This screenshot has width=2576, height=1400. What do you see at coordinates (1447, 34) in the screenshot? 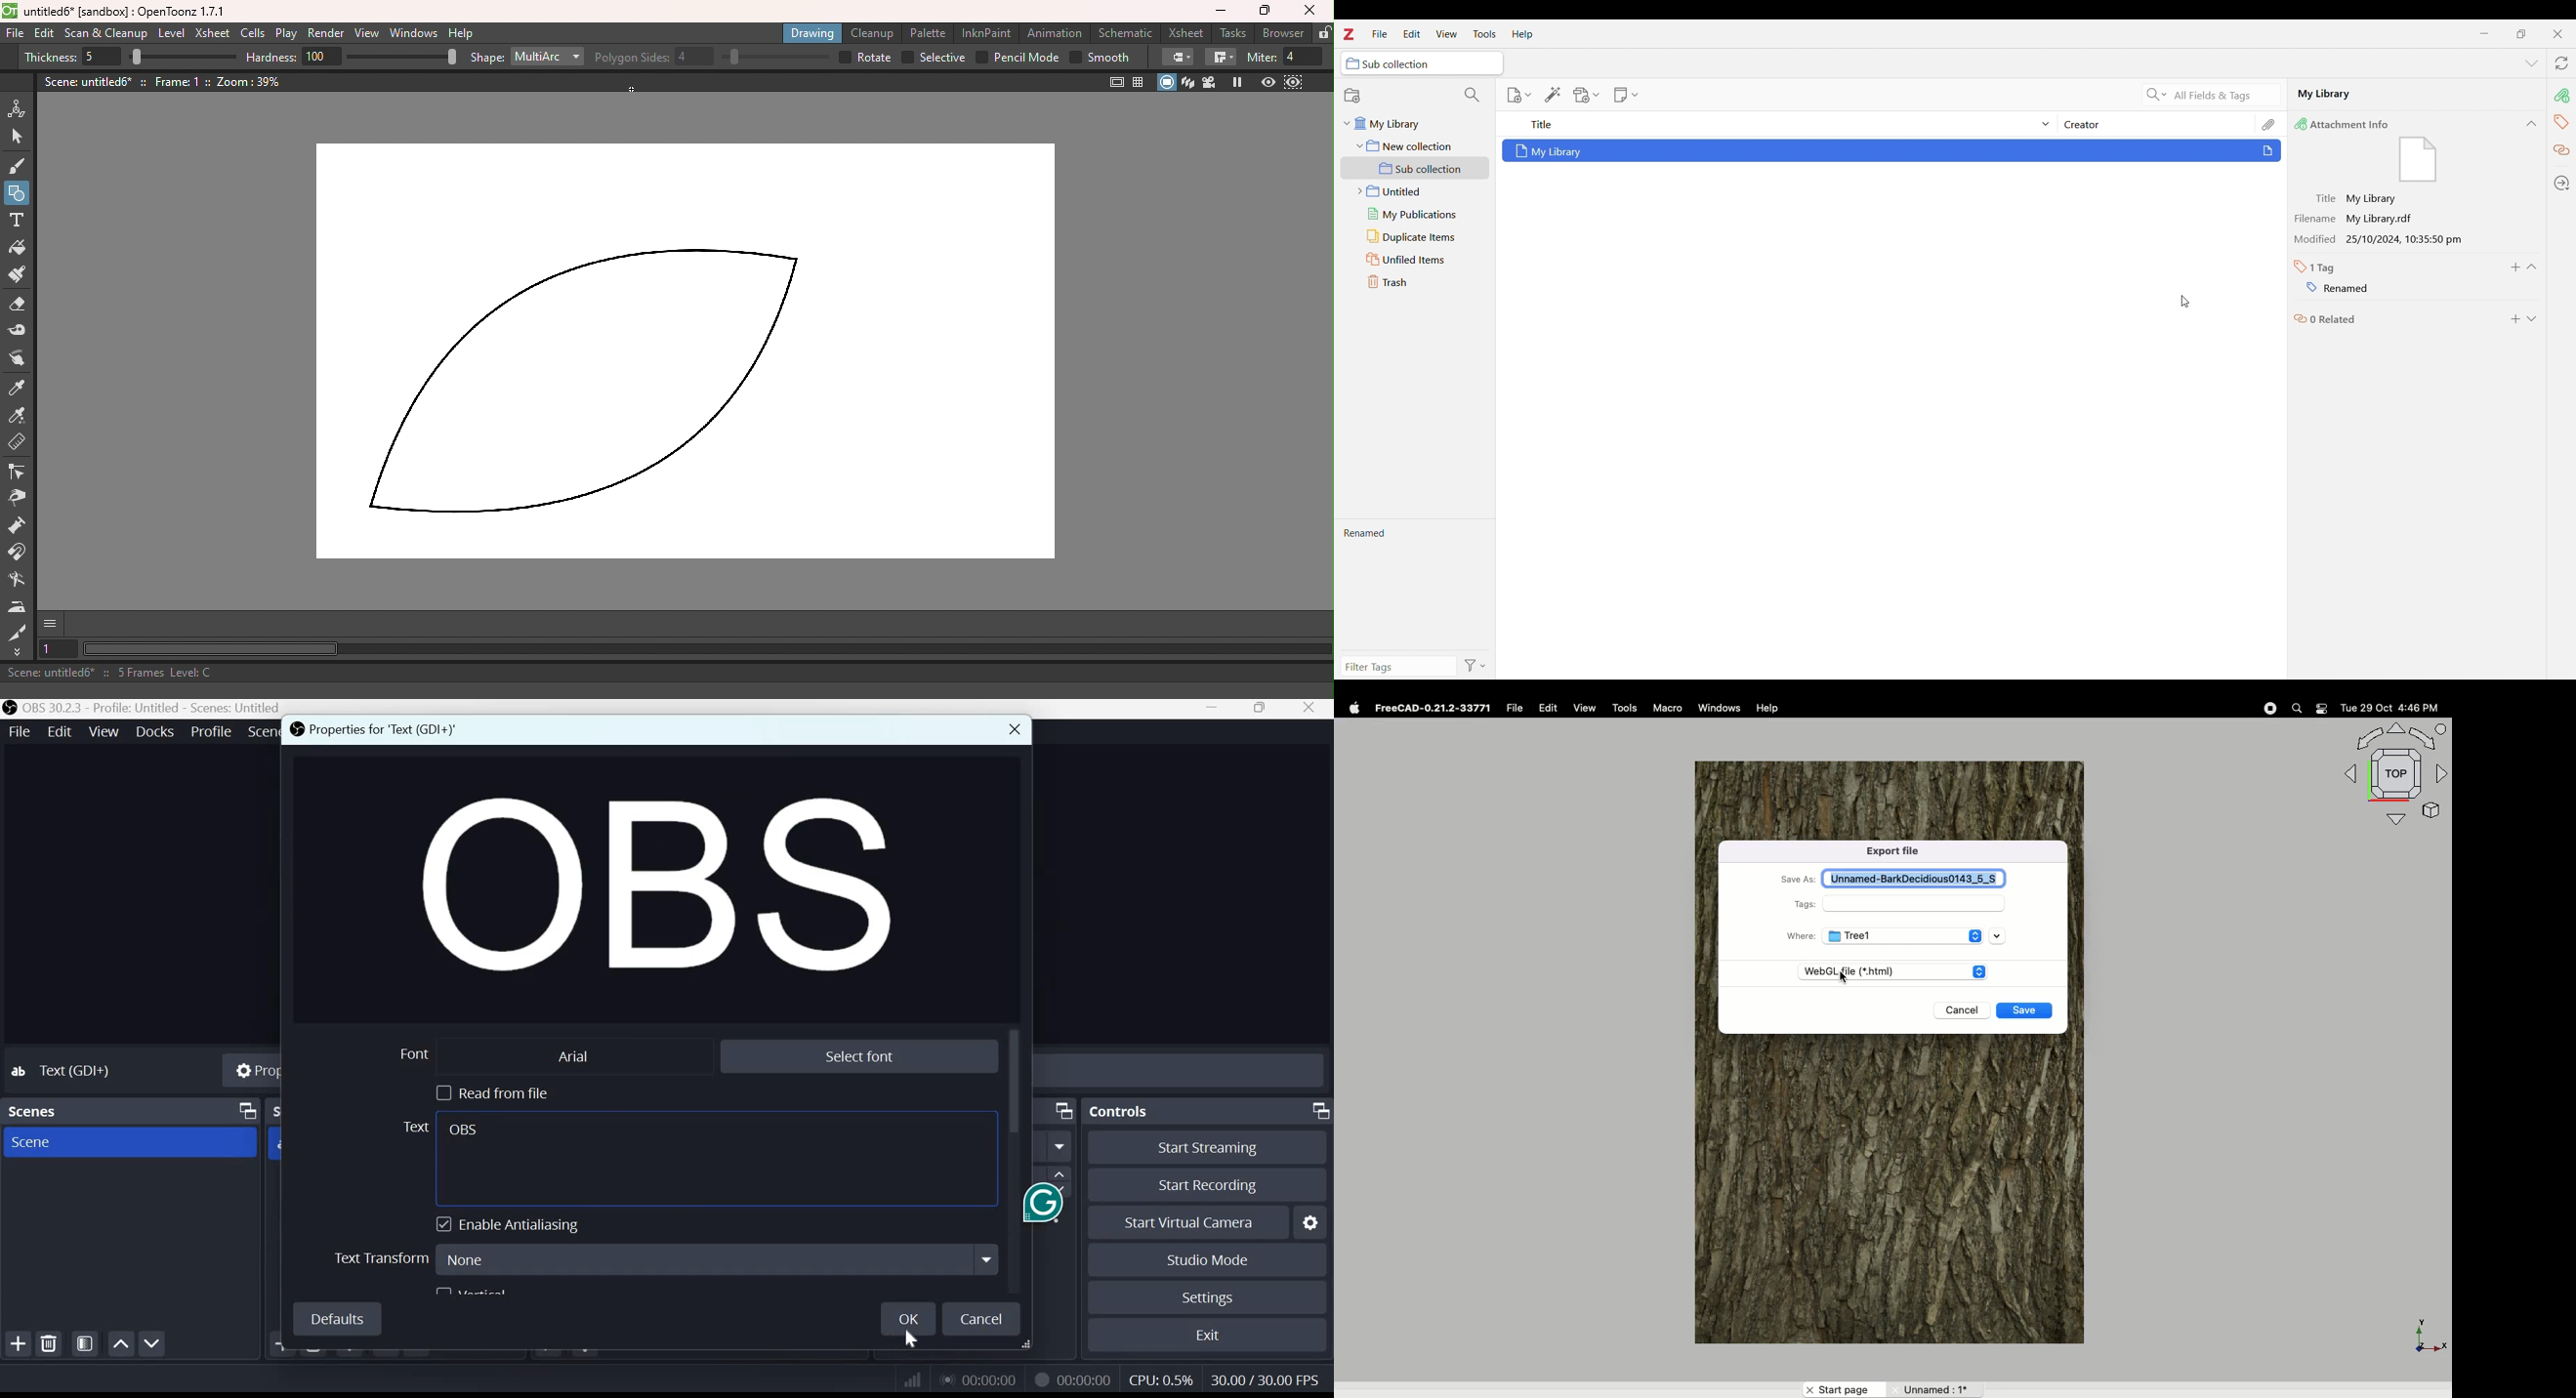
I see `View menu` at bounding box center [1447, 34].